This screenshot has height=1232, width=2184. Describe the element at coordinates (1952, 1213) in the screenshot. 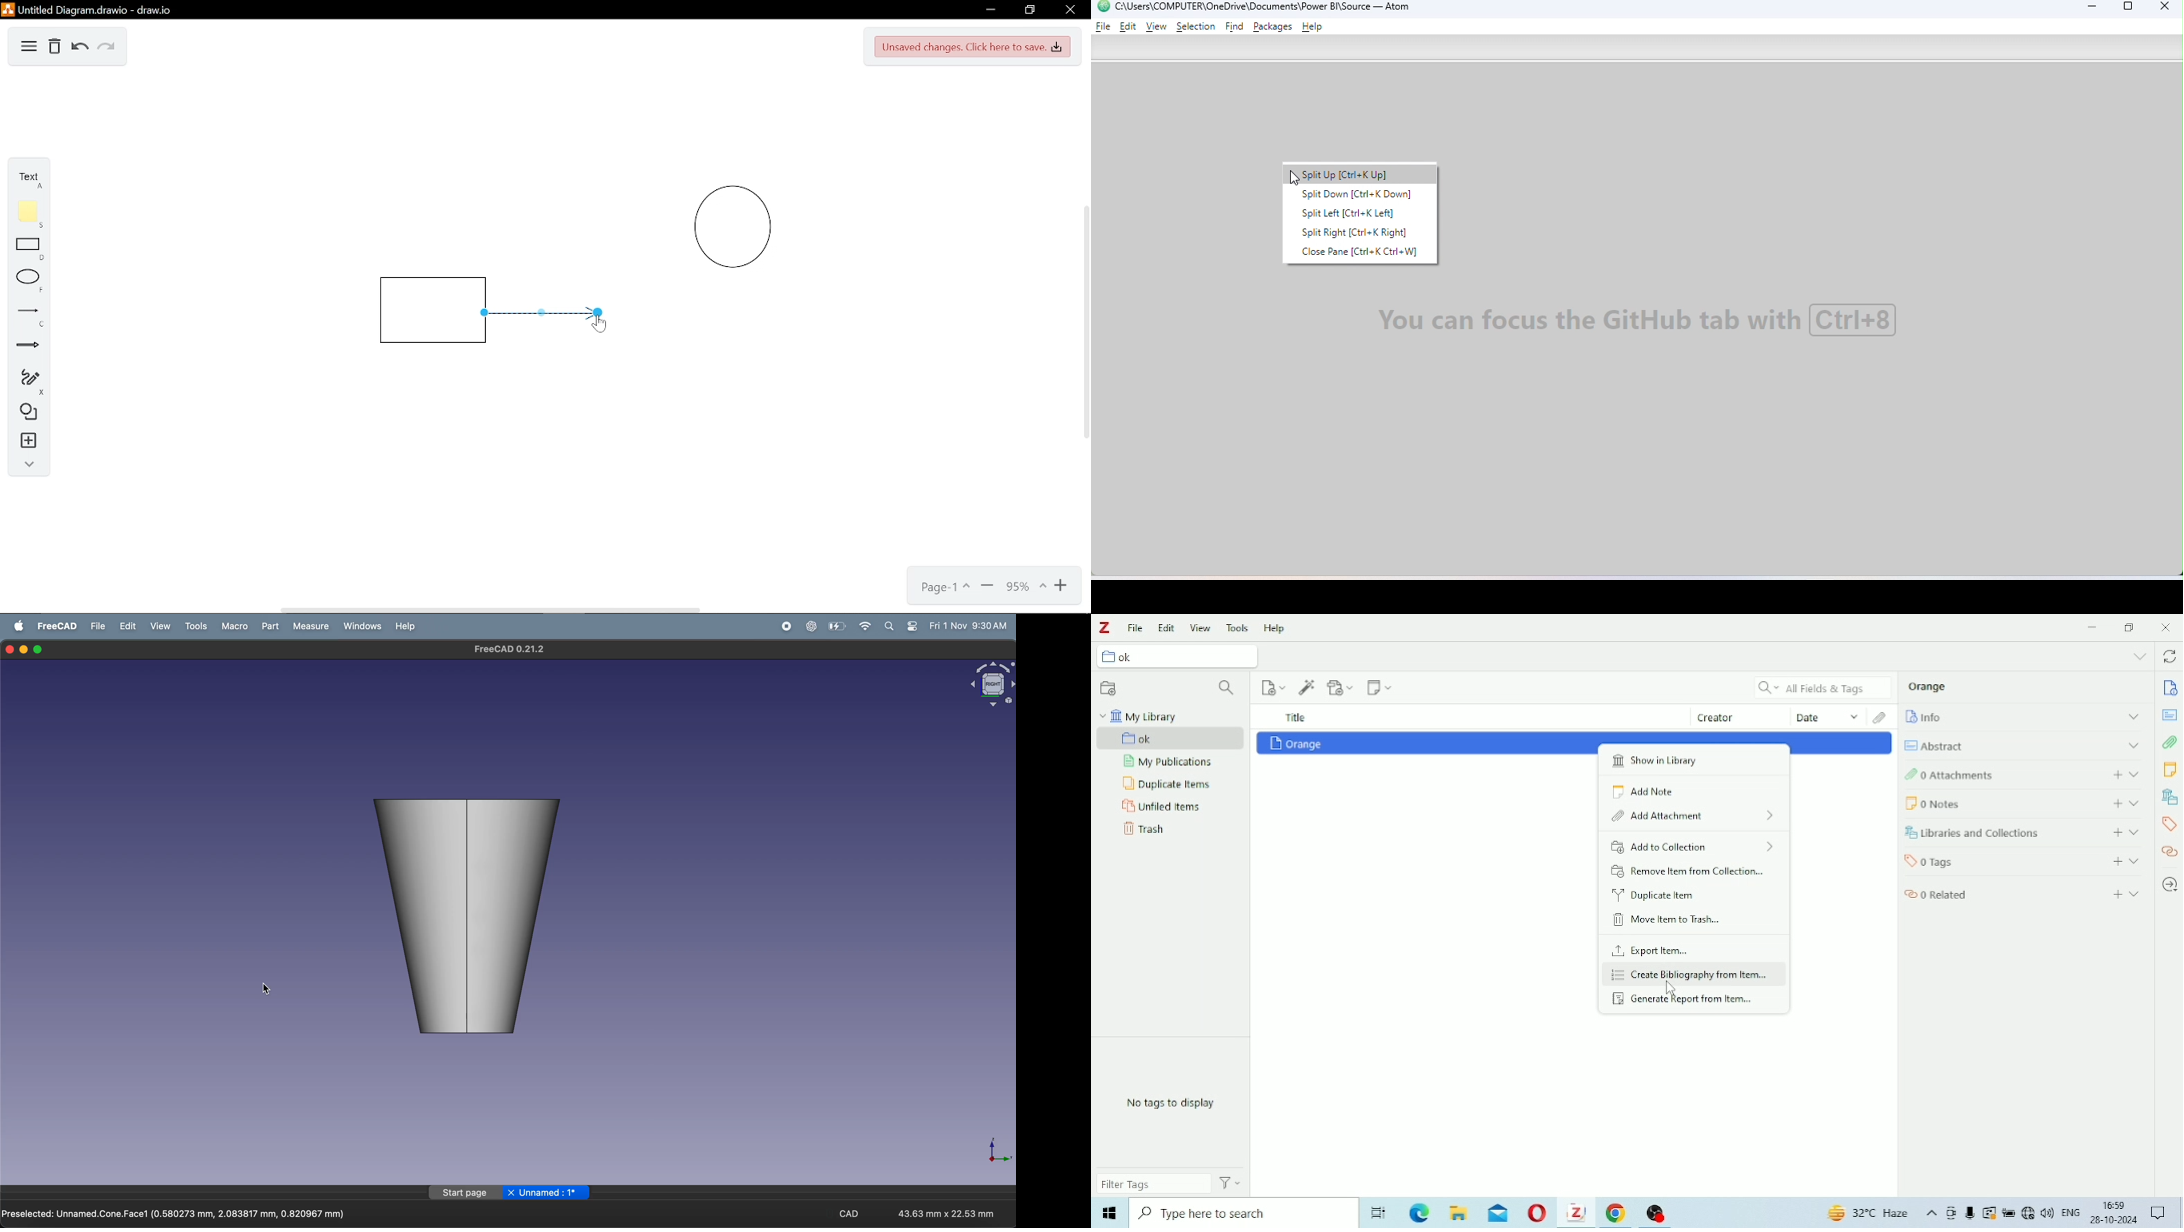

I see `Meet Now` at that location.